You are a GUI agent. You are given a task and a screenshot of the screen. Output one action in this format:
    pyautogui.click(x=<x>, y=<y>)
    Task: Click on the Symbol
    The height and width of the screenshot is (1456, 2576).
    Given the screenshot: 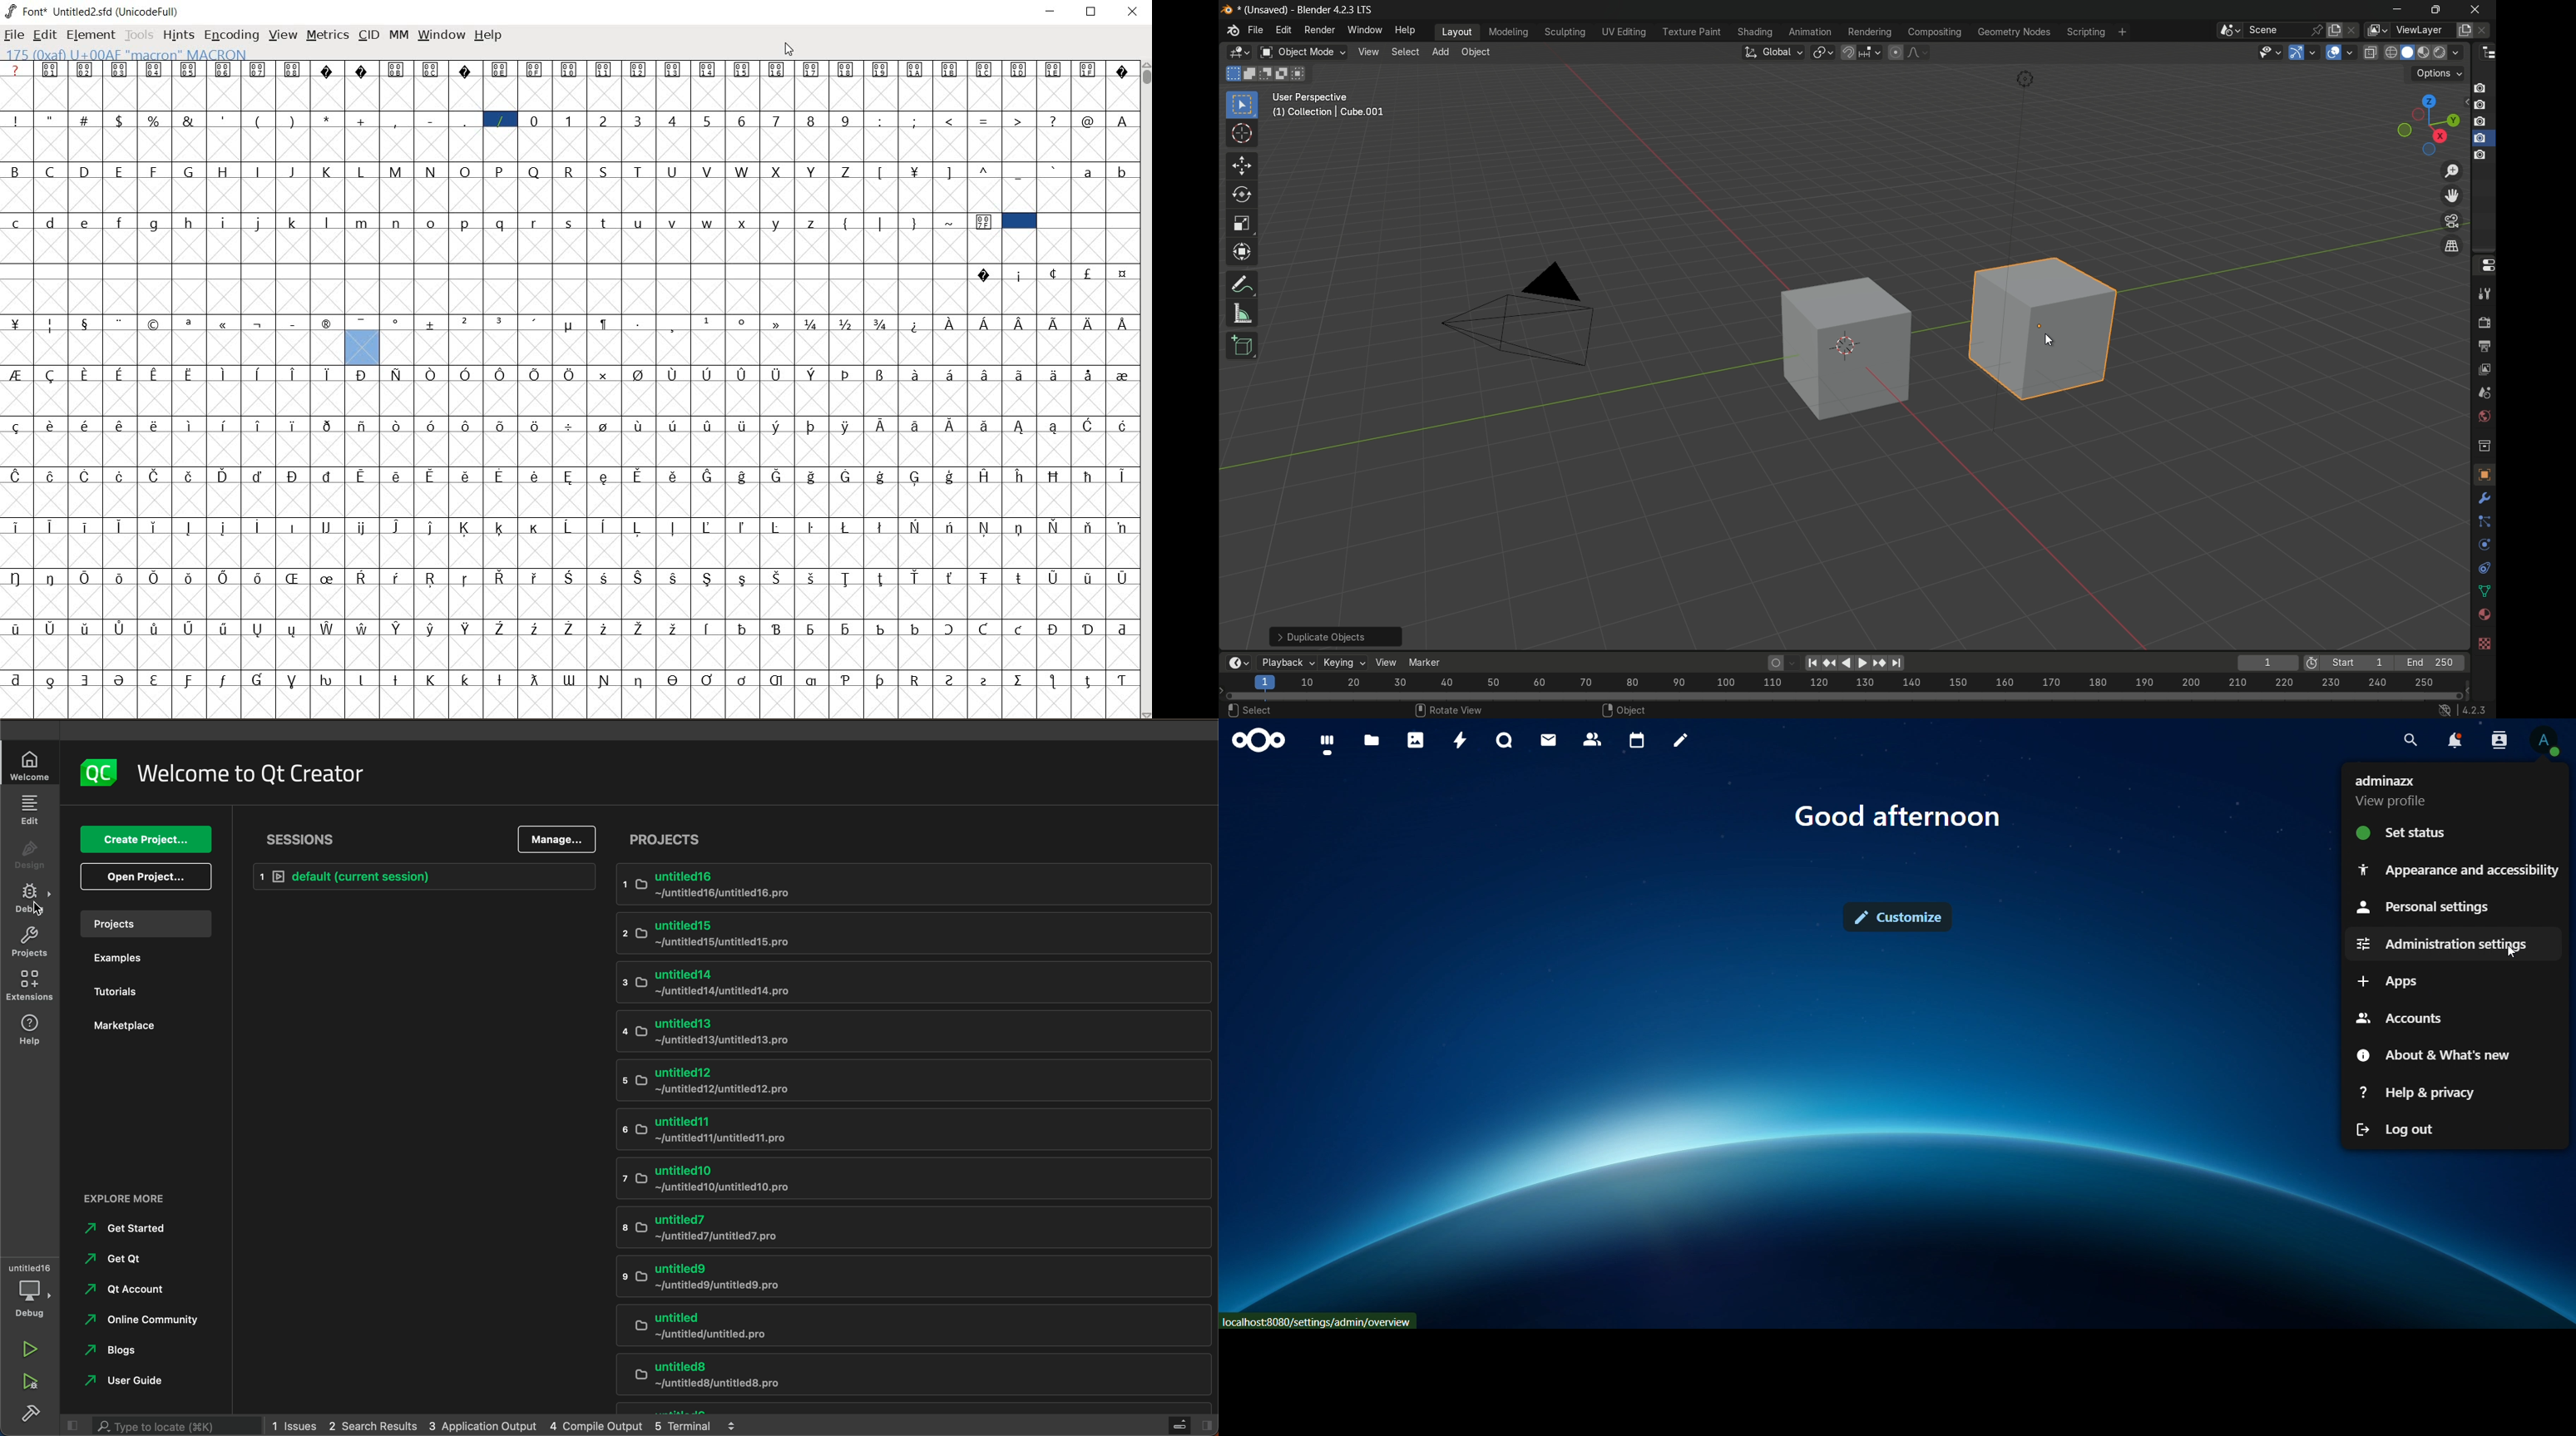 What is the action you would take?
    pyautogui.click(x=778, y=475)
    